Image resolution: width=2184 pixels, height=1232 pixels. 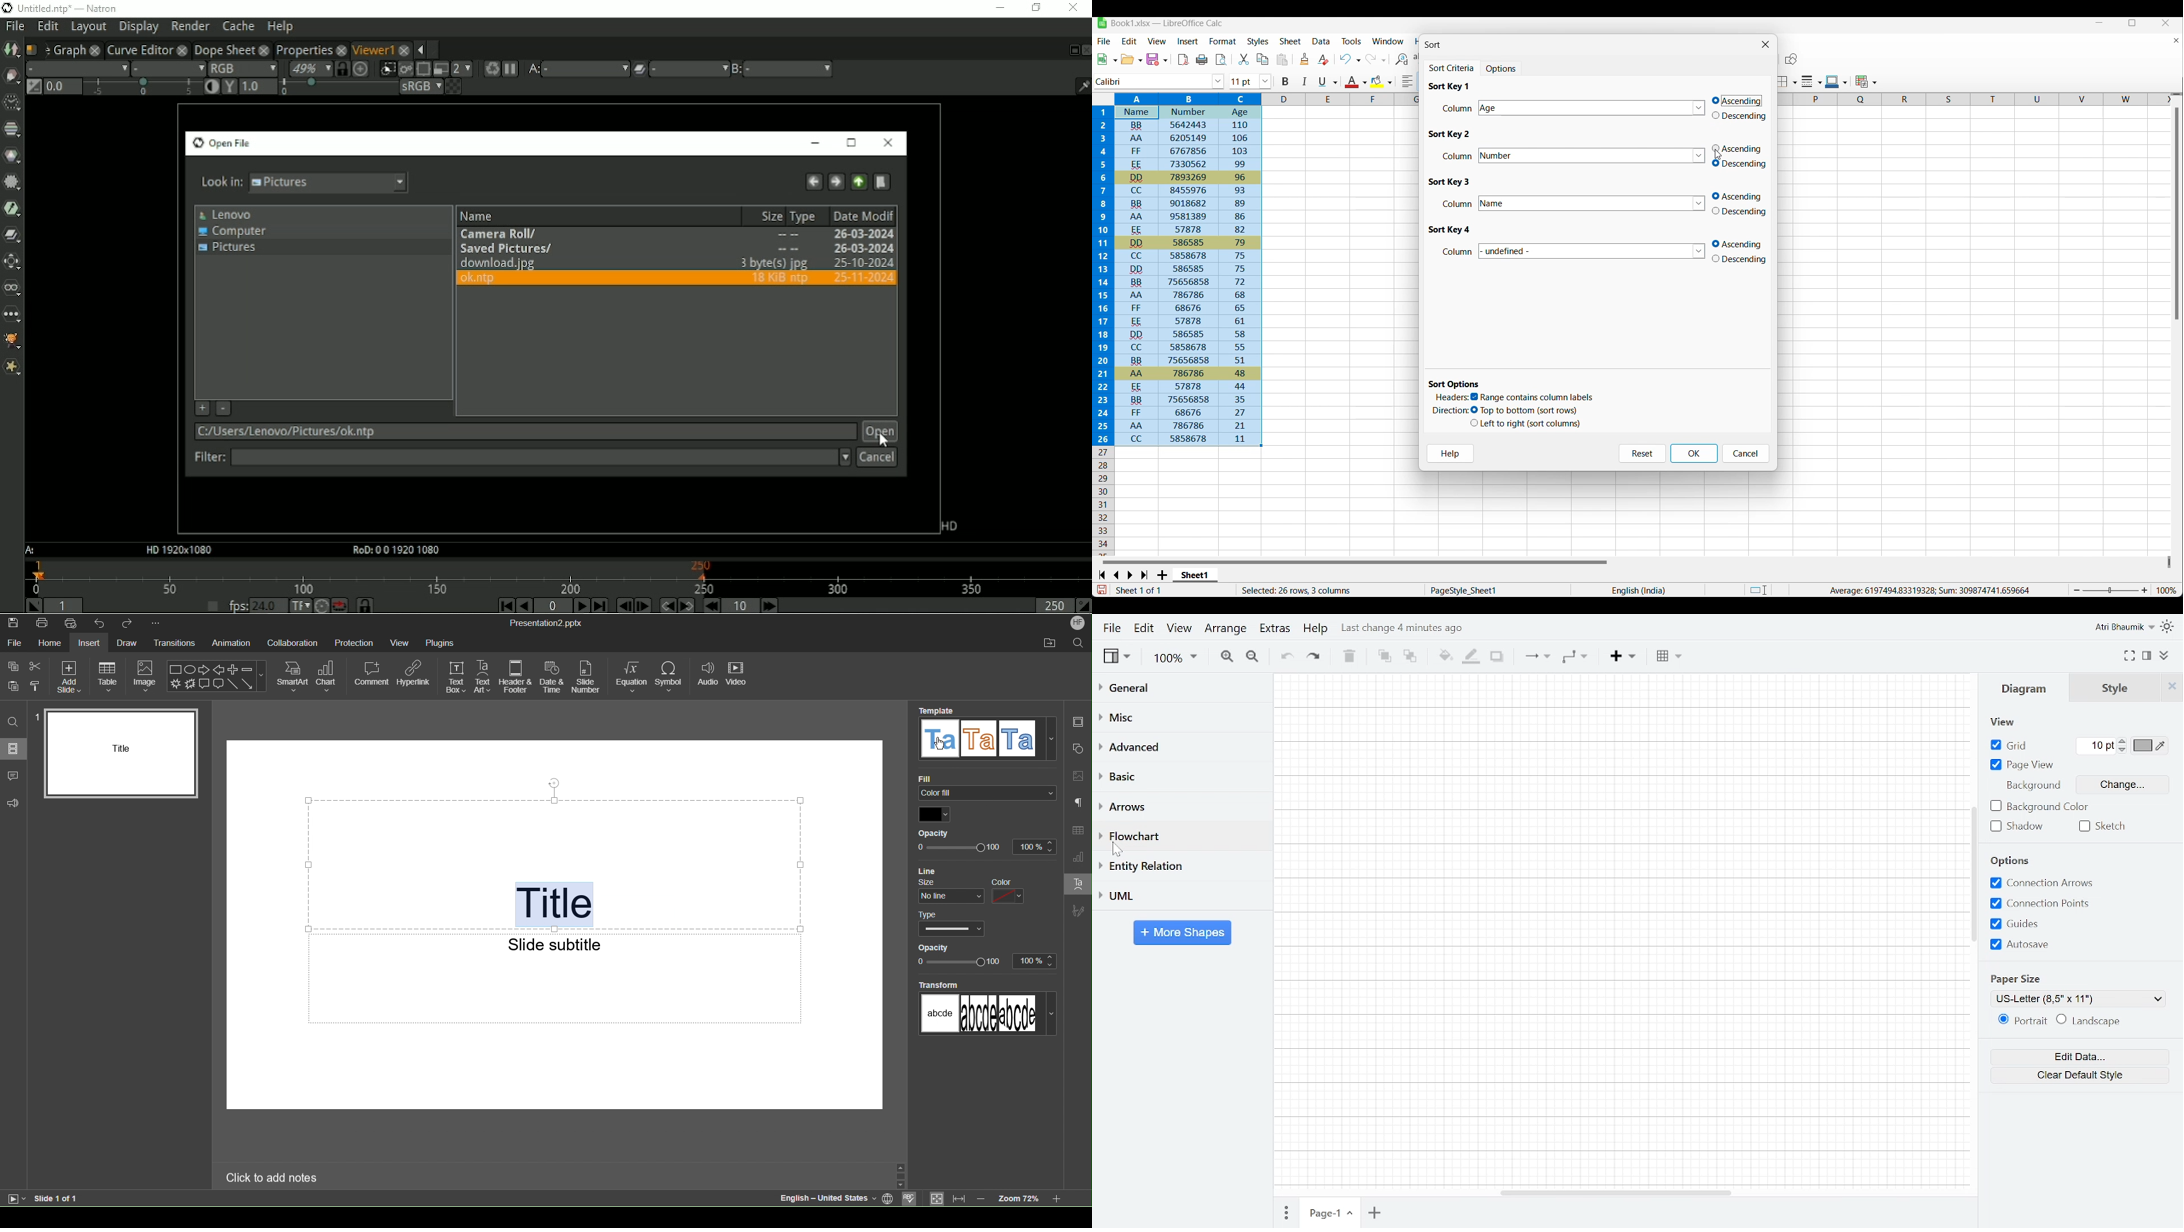 What do you see at coordinates (1120, 850) in the screenshot?
I see `cursor` at bounding box center [1120, 850].